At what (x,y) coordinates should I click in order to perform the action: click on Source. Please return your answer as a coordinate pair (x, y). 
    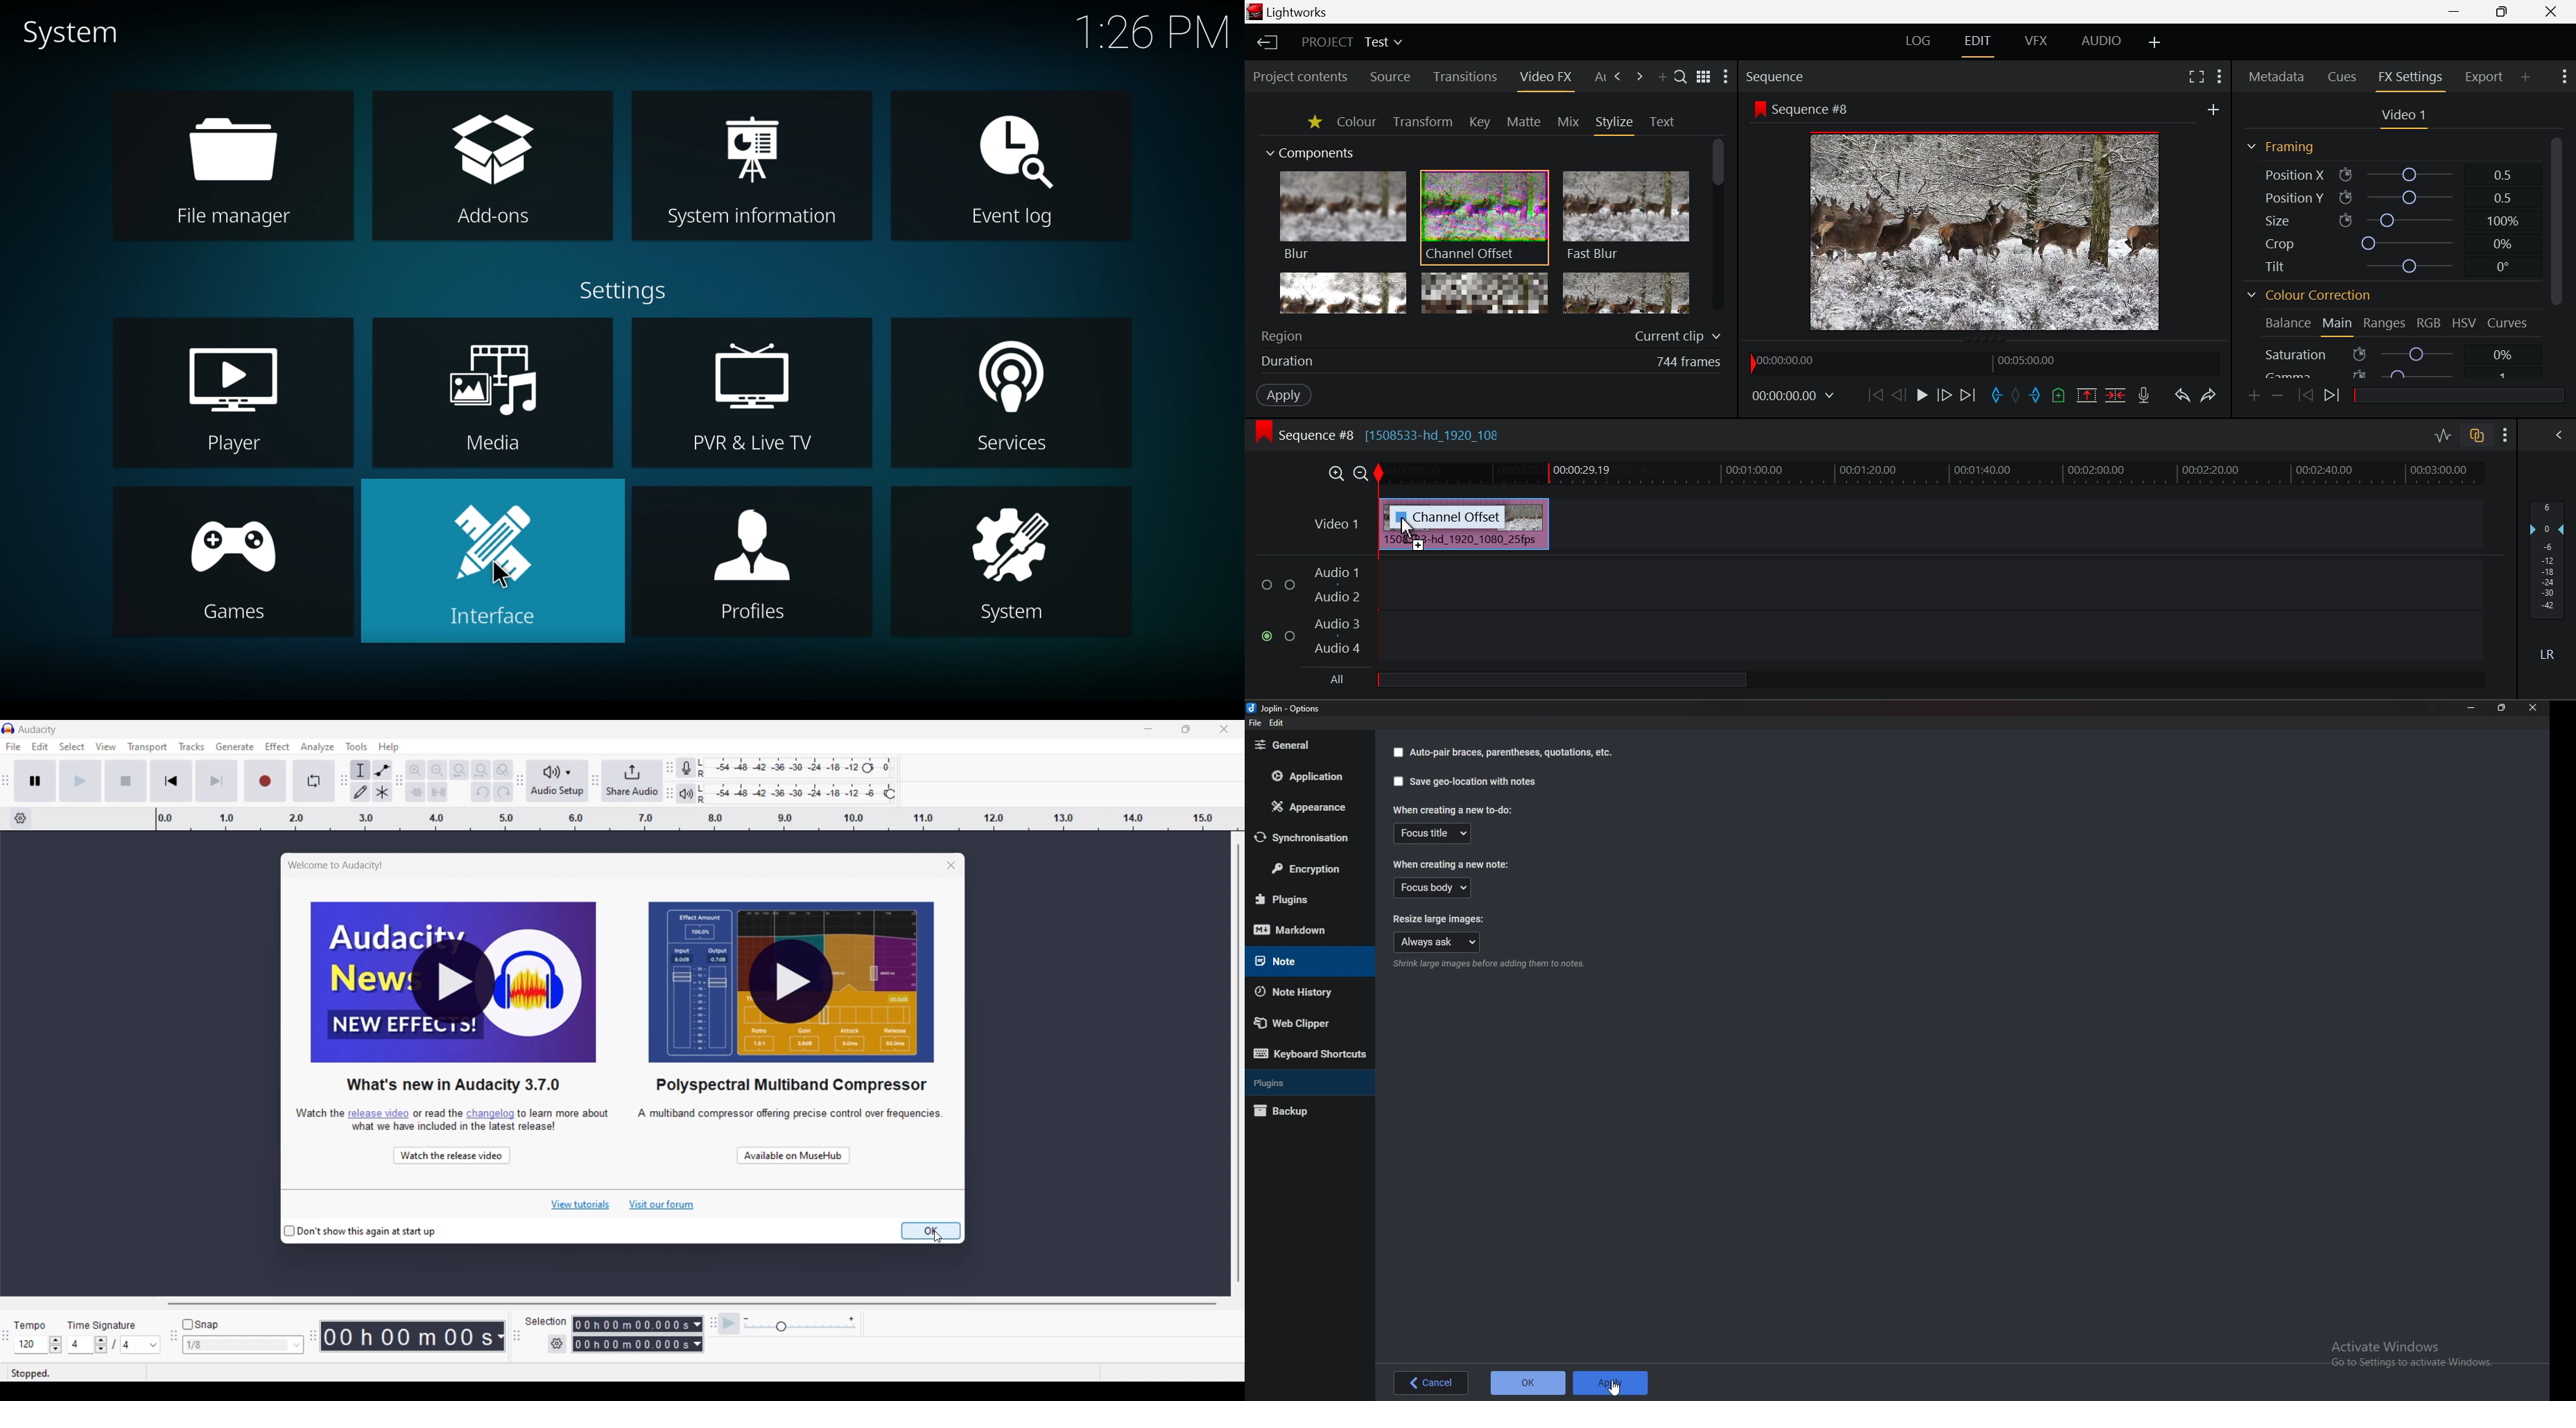
    Looking at the image, I should click on (1392, 76).